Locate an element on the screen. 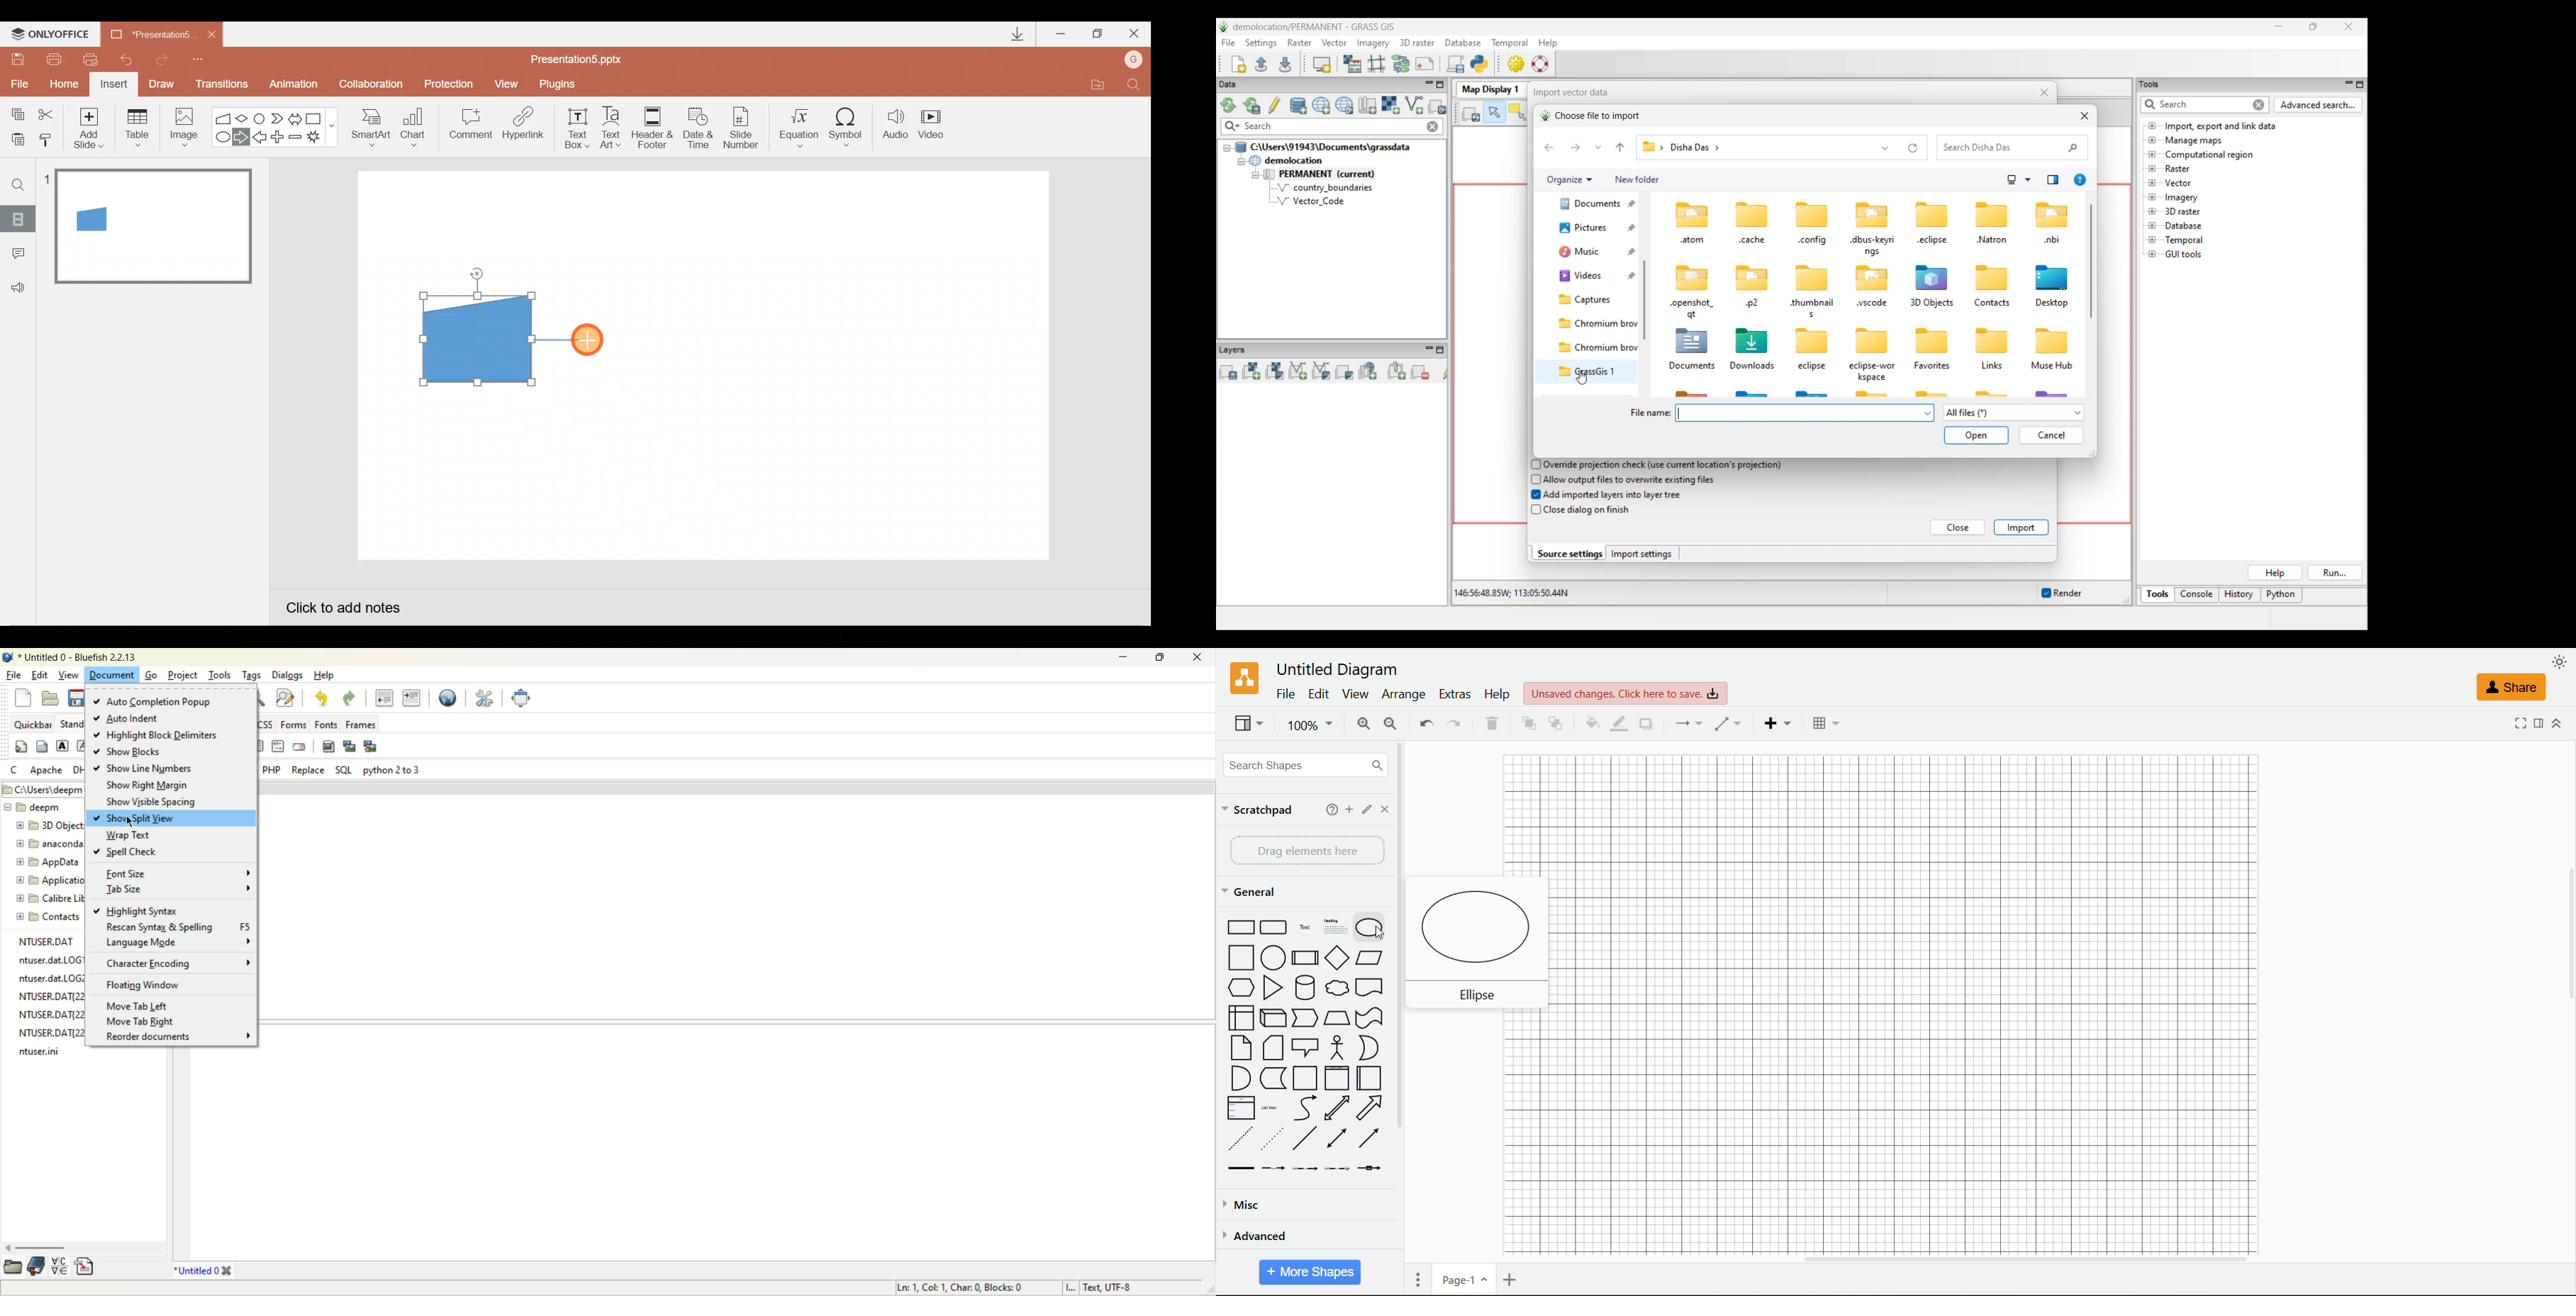 The height and width of the screenshot is (1316, 2576). help is located at coordinates (1496, 695).